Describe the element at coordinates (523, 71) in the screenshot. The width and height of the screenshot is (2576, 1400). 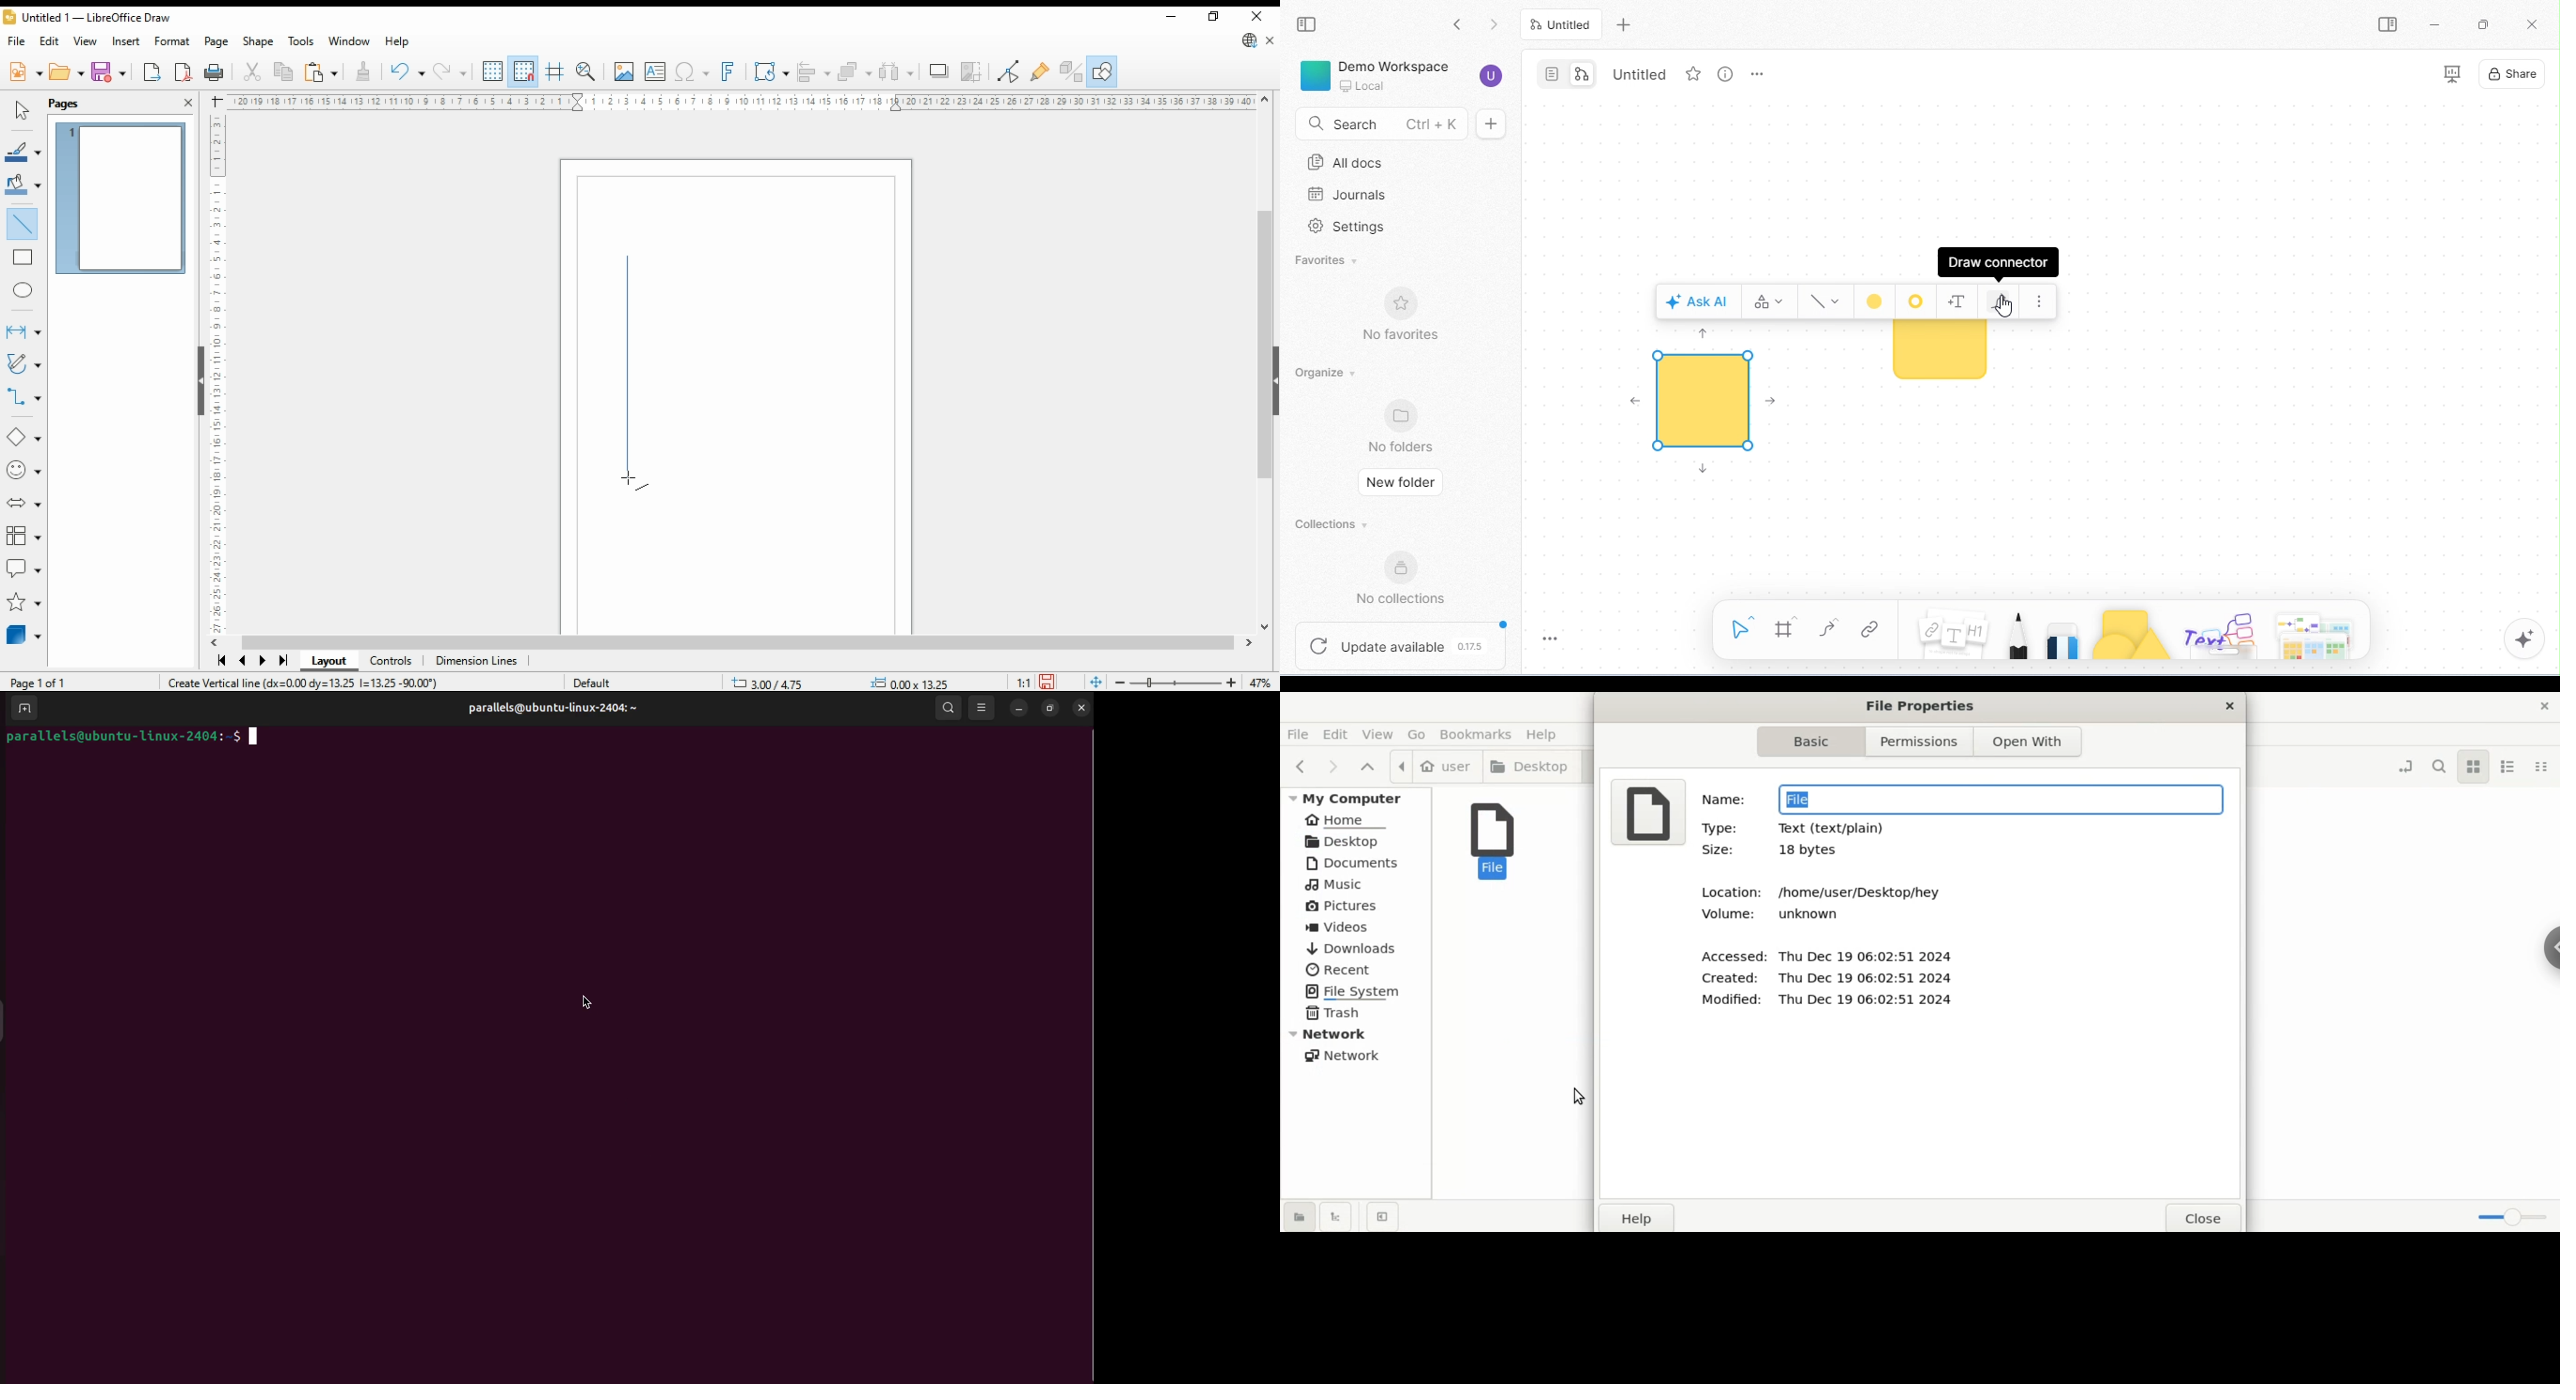
I see `snap to grid` at that location.